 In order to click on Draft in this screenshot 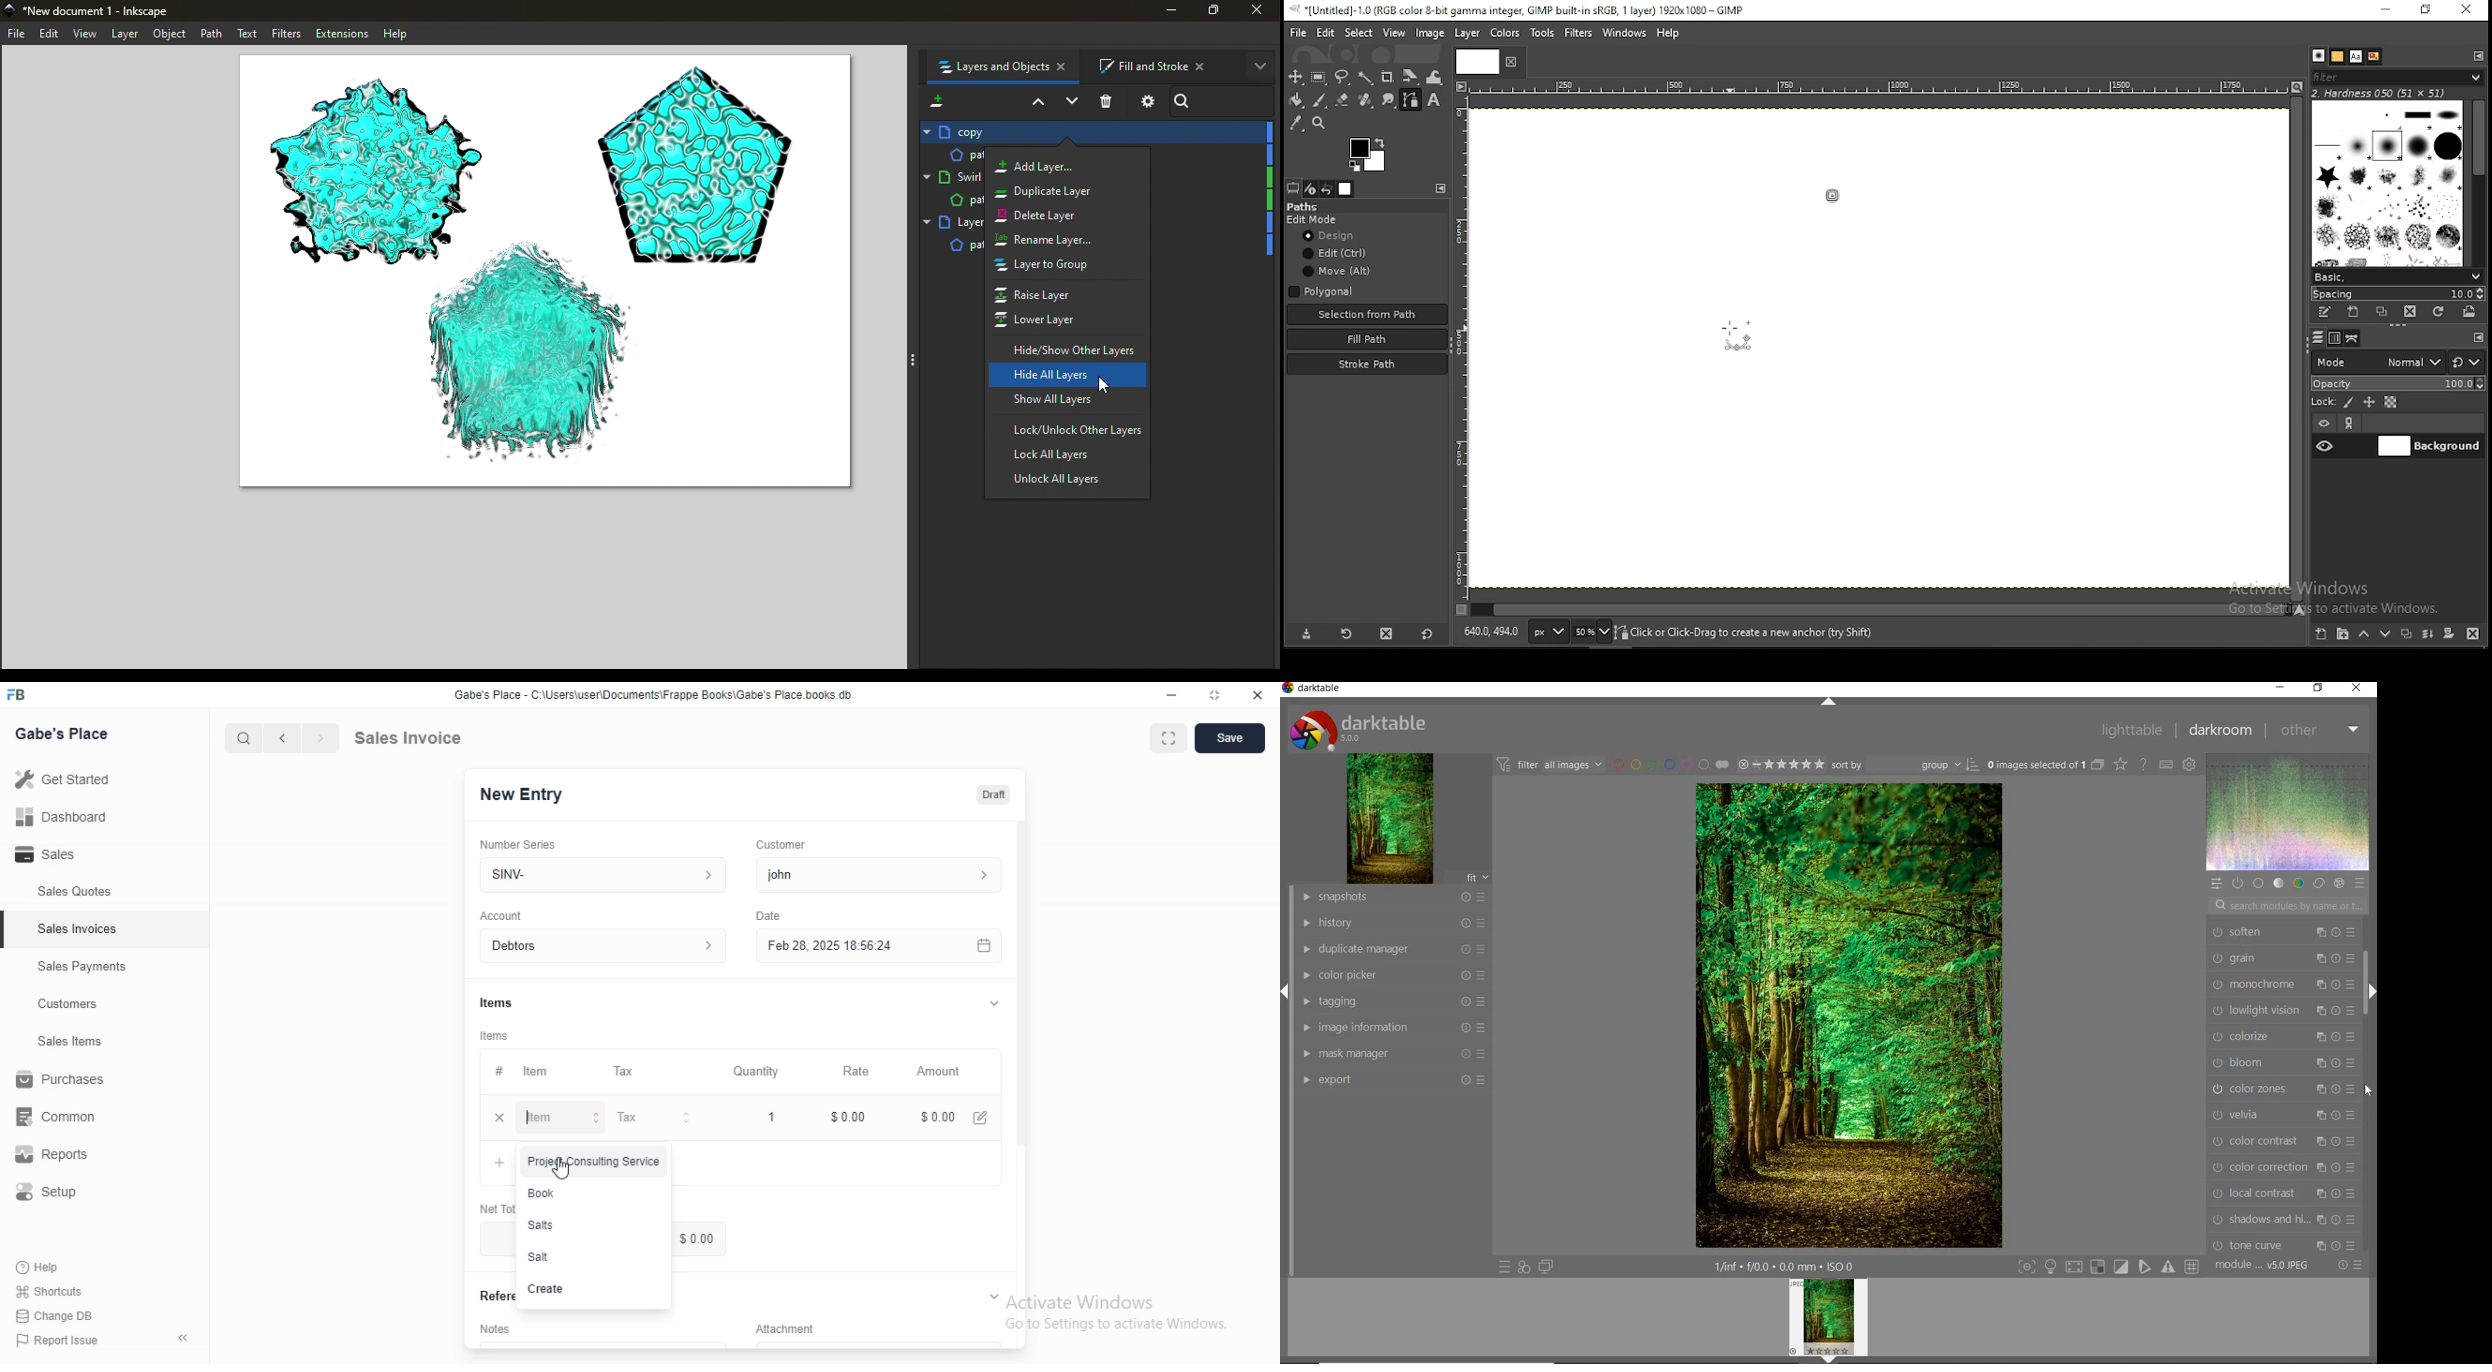, I will do `click(995, 795)`.